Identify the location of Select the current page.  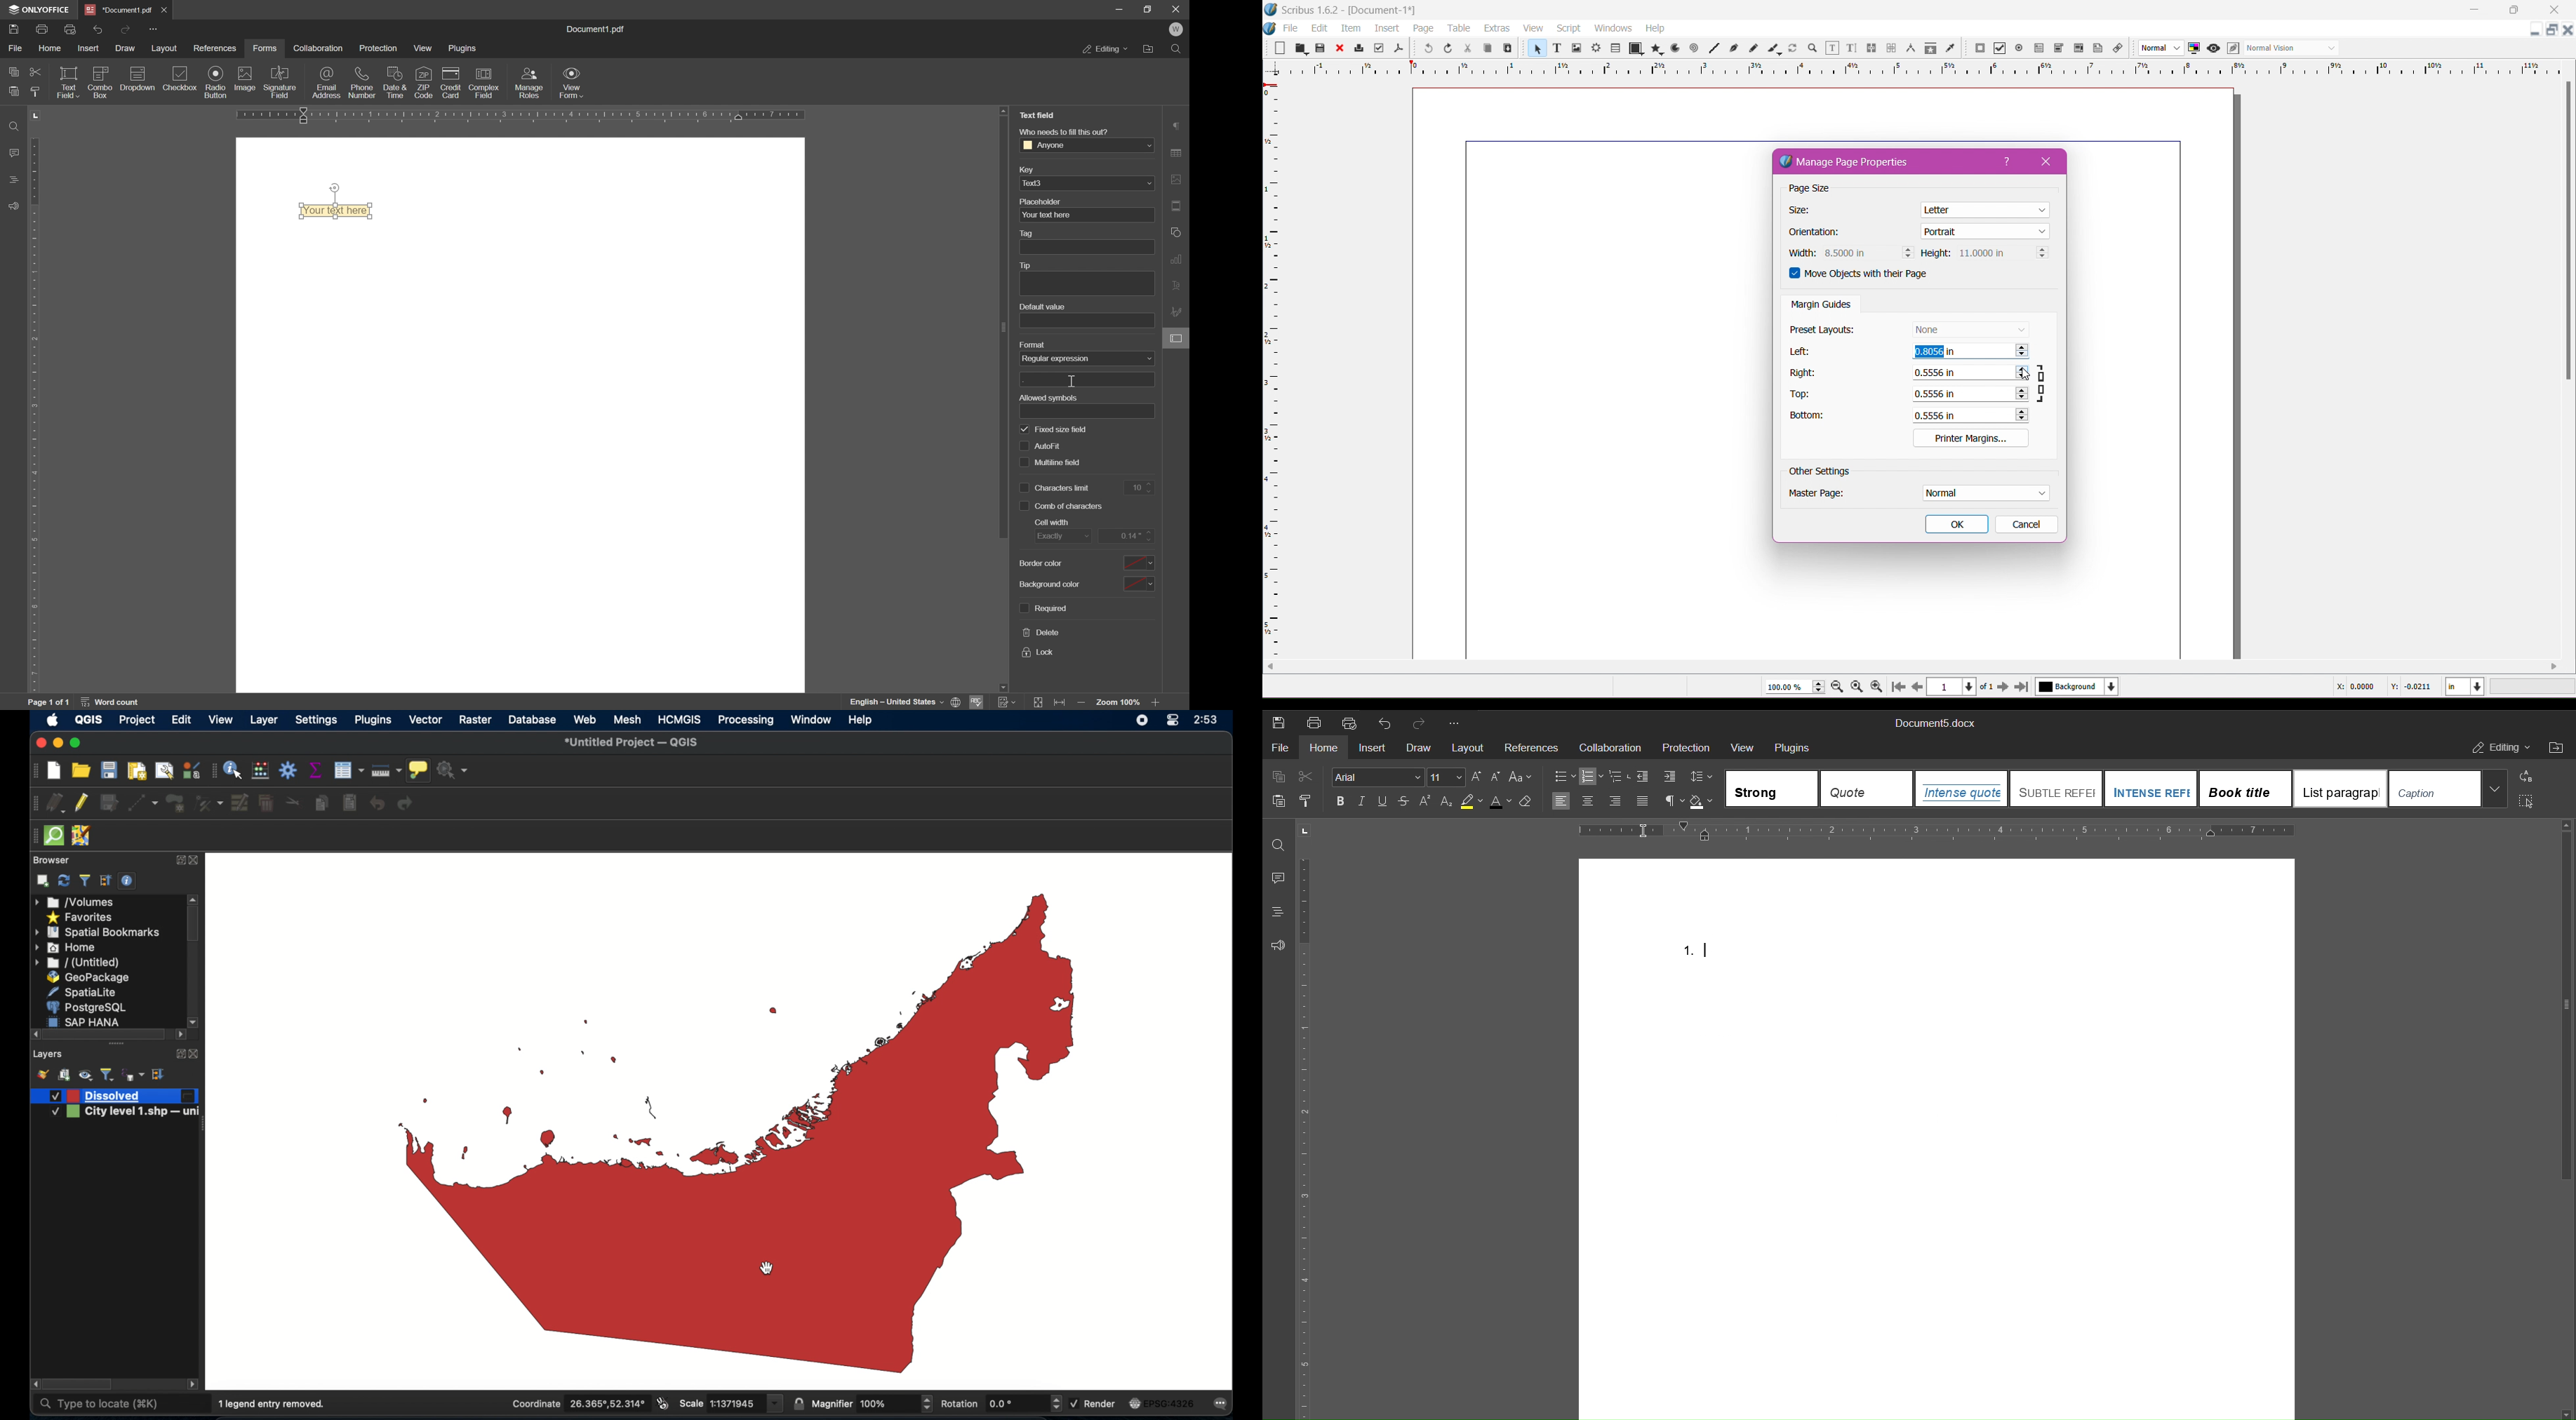
(1961, 687).